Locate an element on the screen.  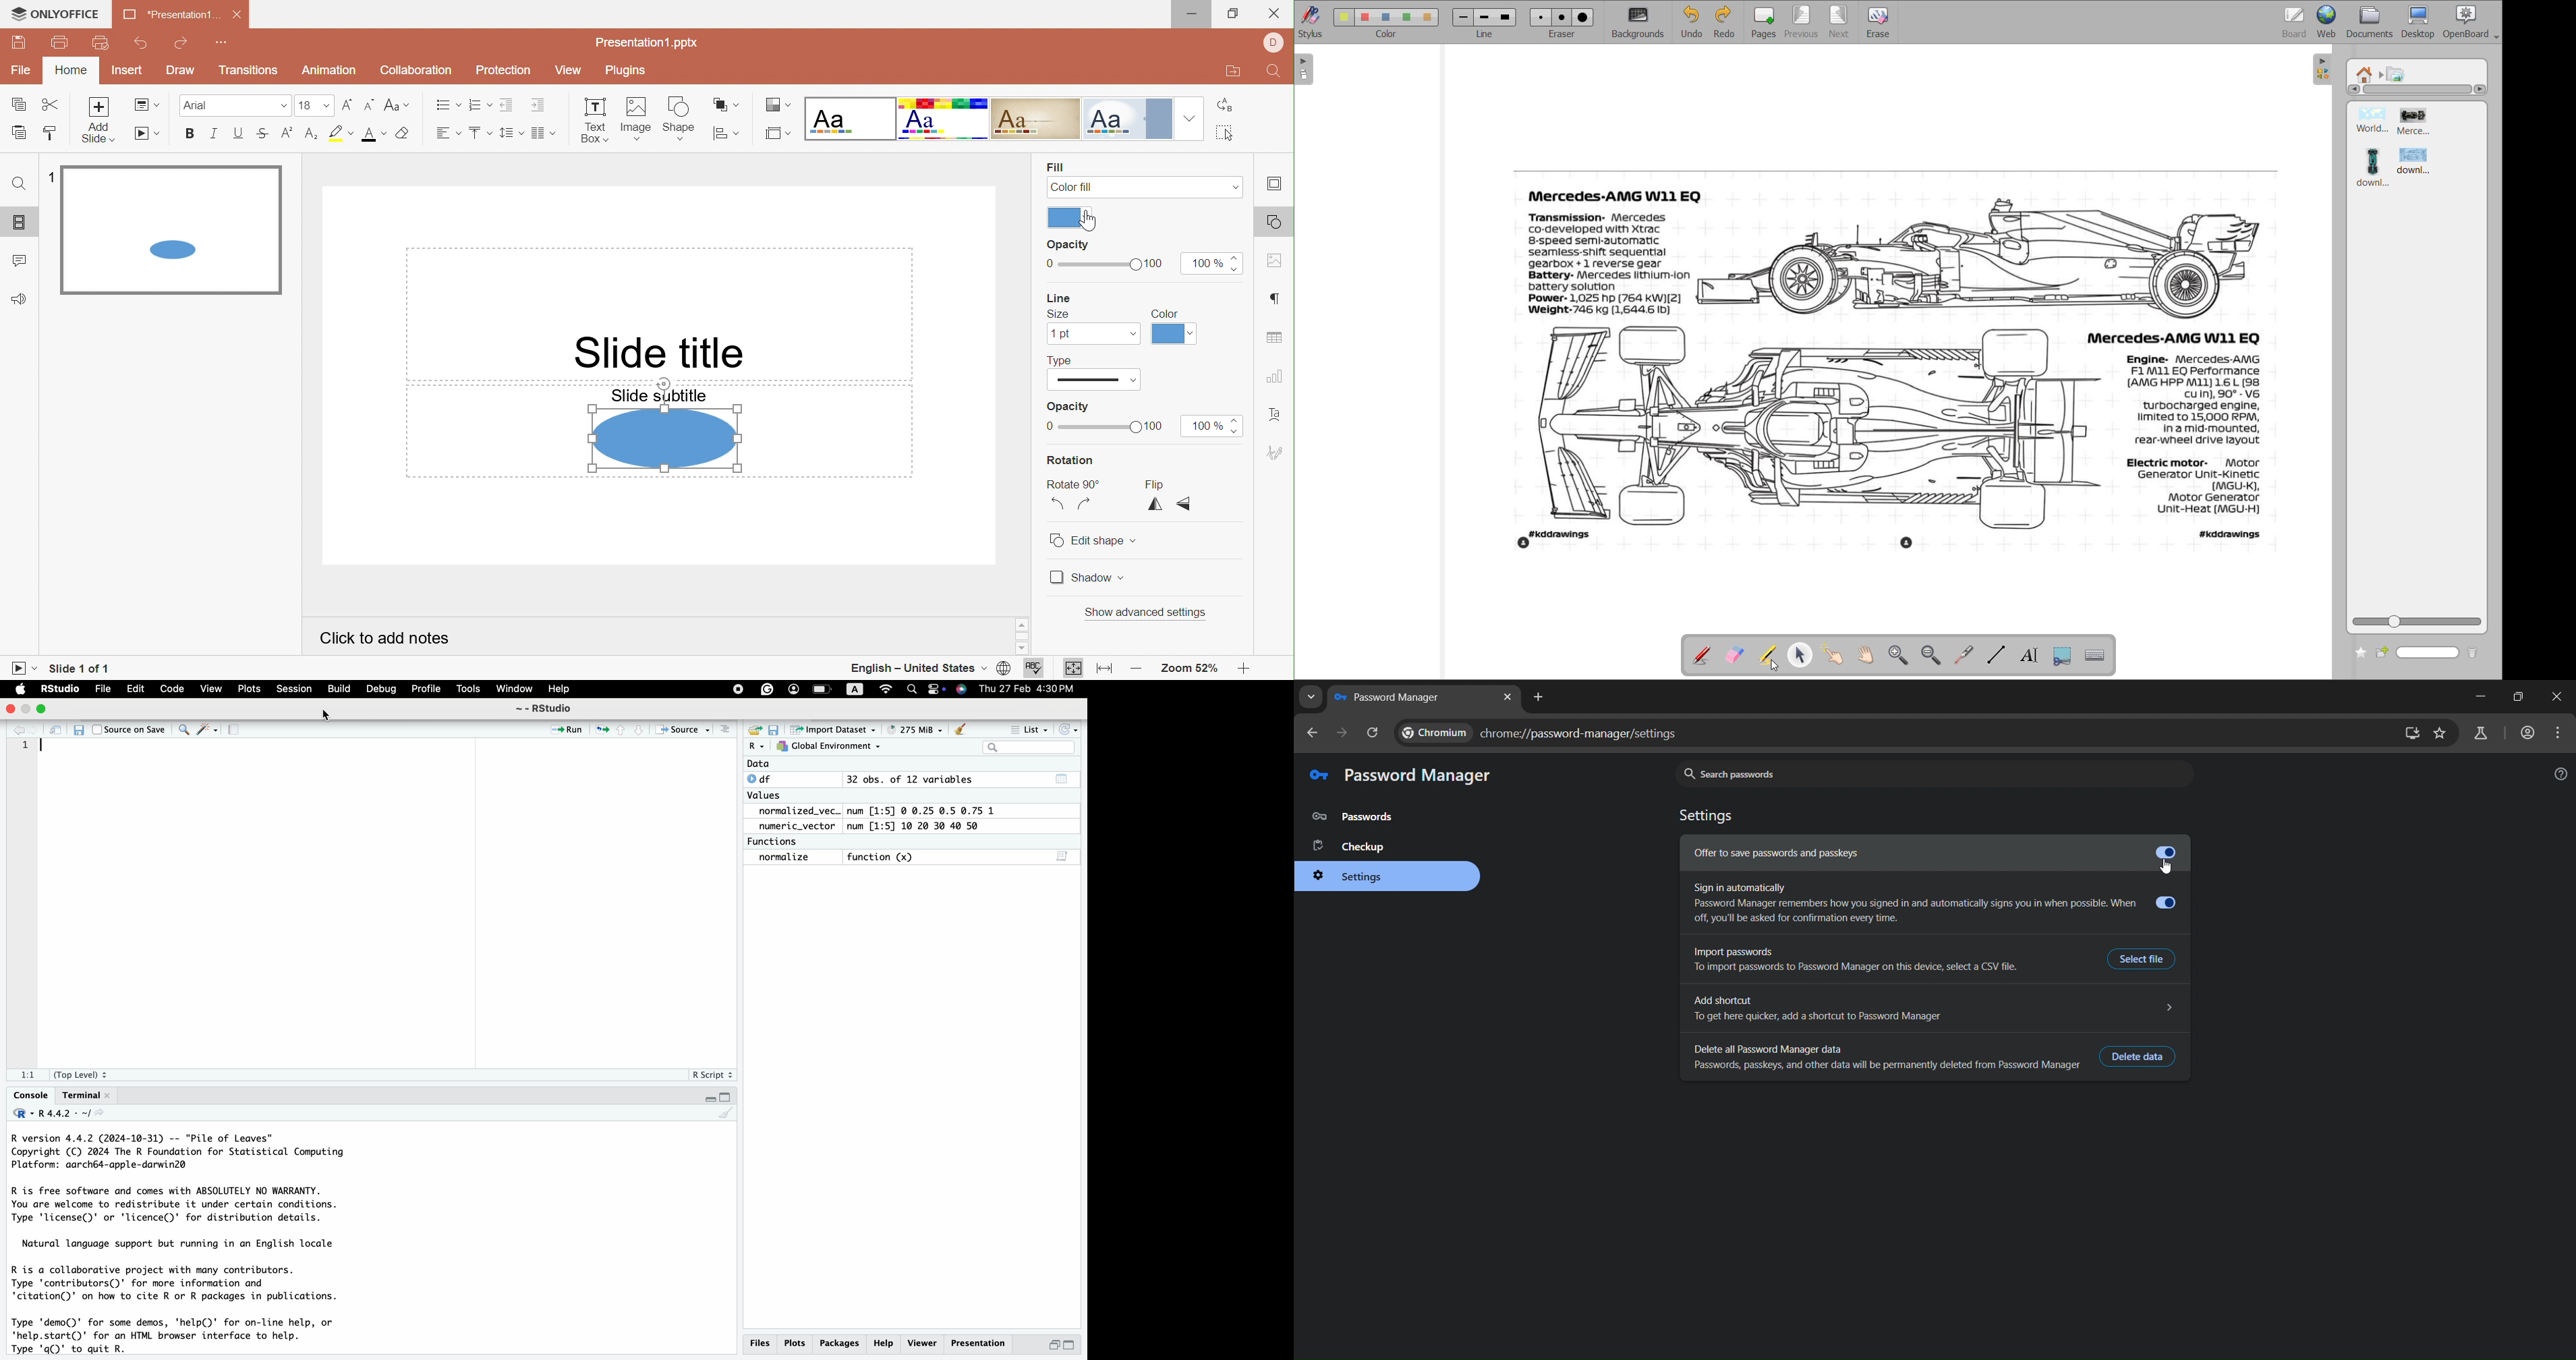
Size is located at coordinates (1058, 315).